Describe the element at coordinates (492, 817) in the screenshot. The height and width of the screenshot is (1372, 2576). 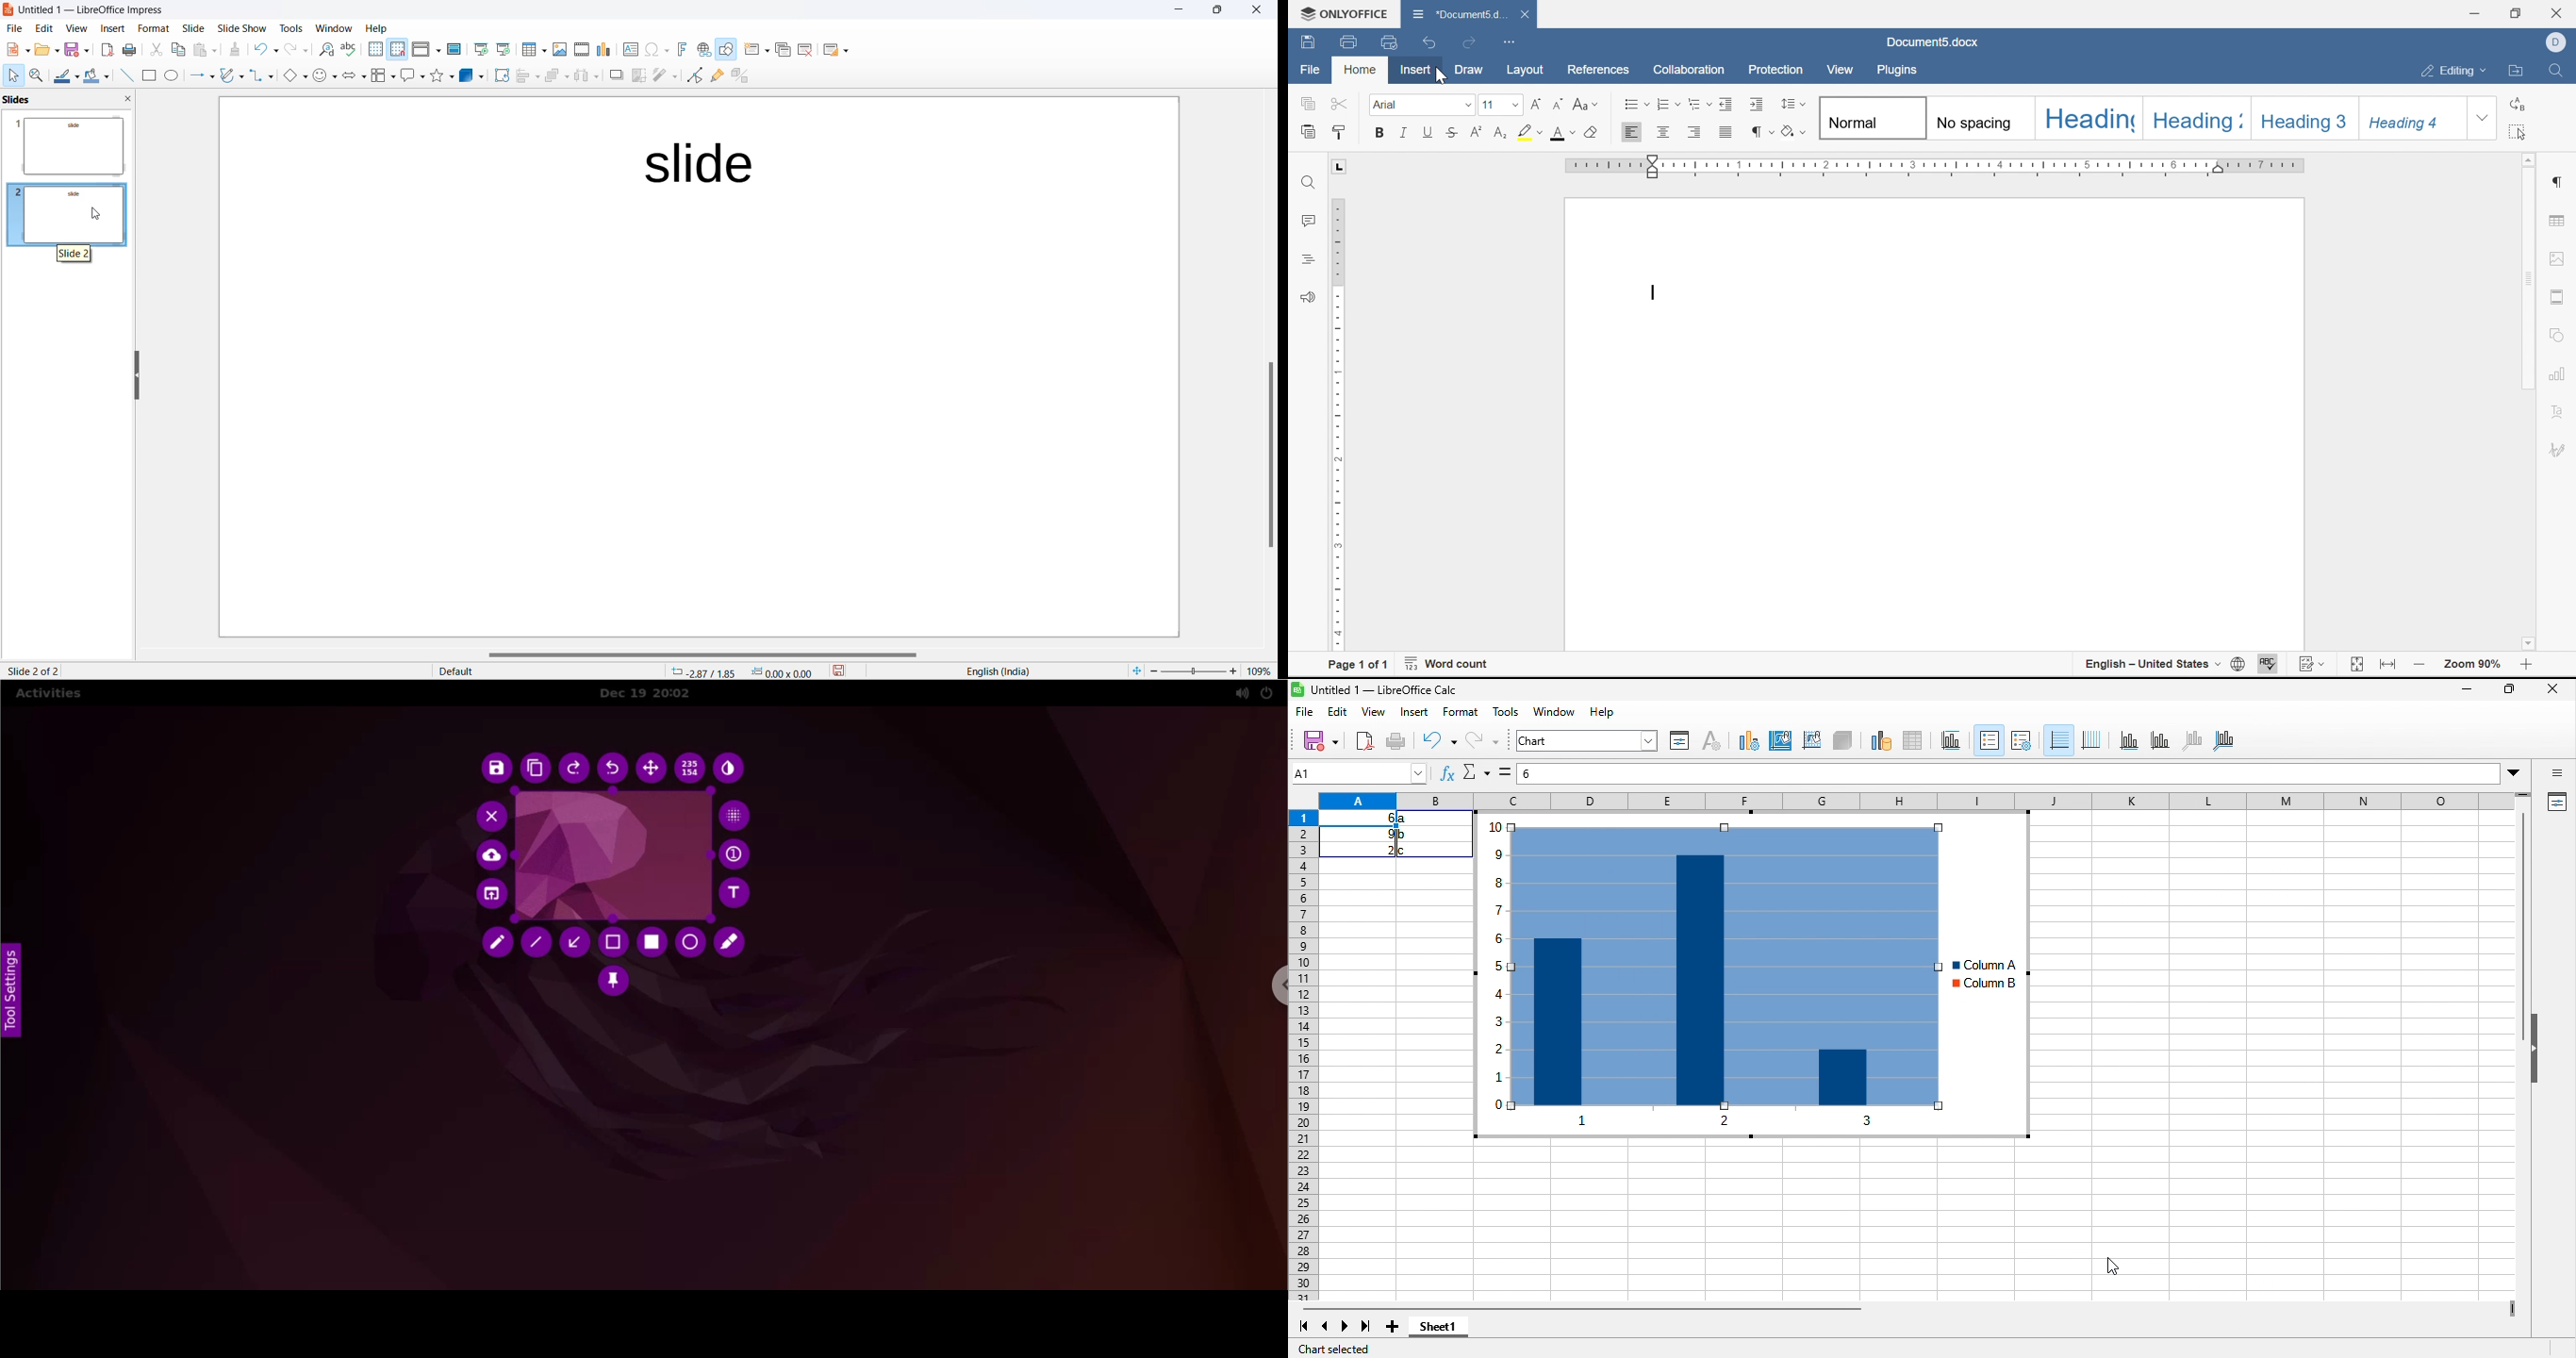
I see `cancel capture` at that location.